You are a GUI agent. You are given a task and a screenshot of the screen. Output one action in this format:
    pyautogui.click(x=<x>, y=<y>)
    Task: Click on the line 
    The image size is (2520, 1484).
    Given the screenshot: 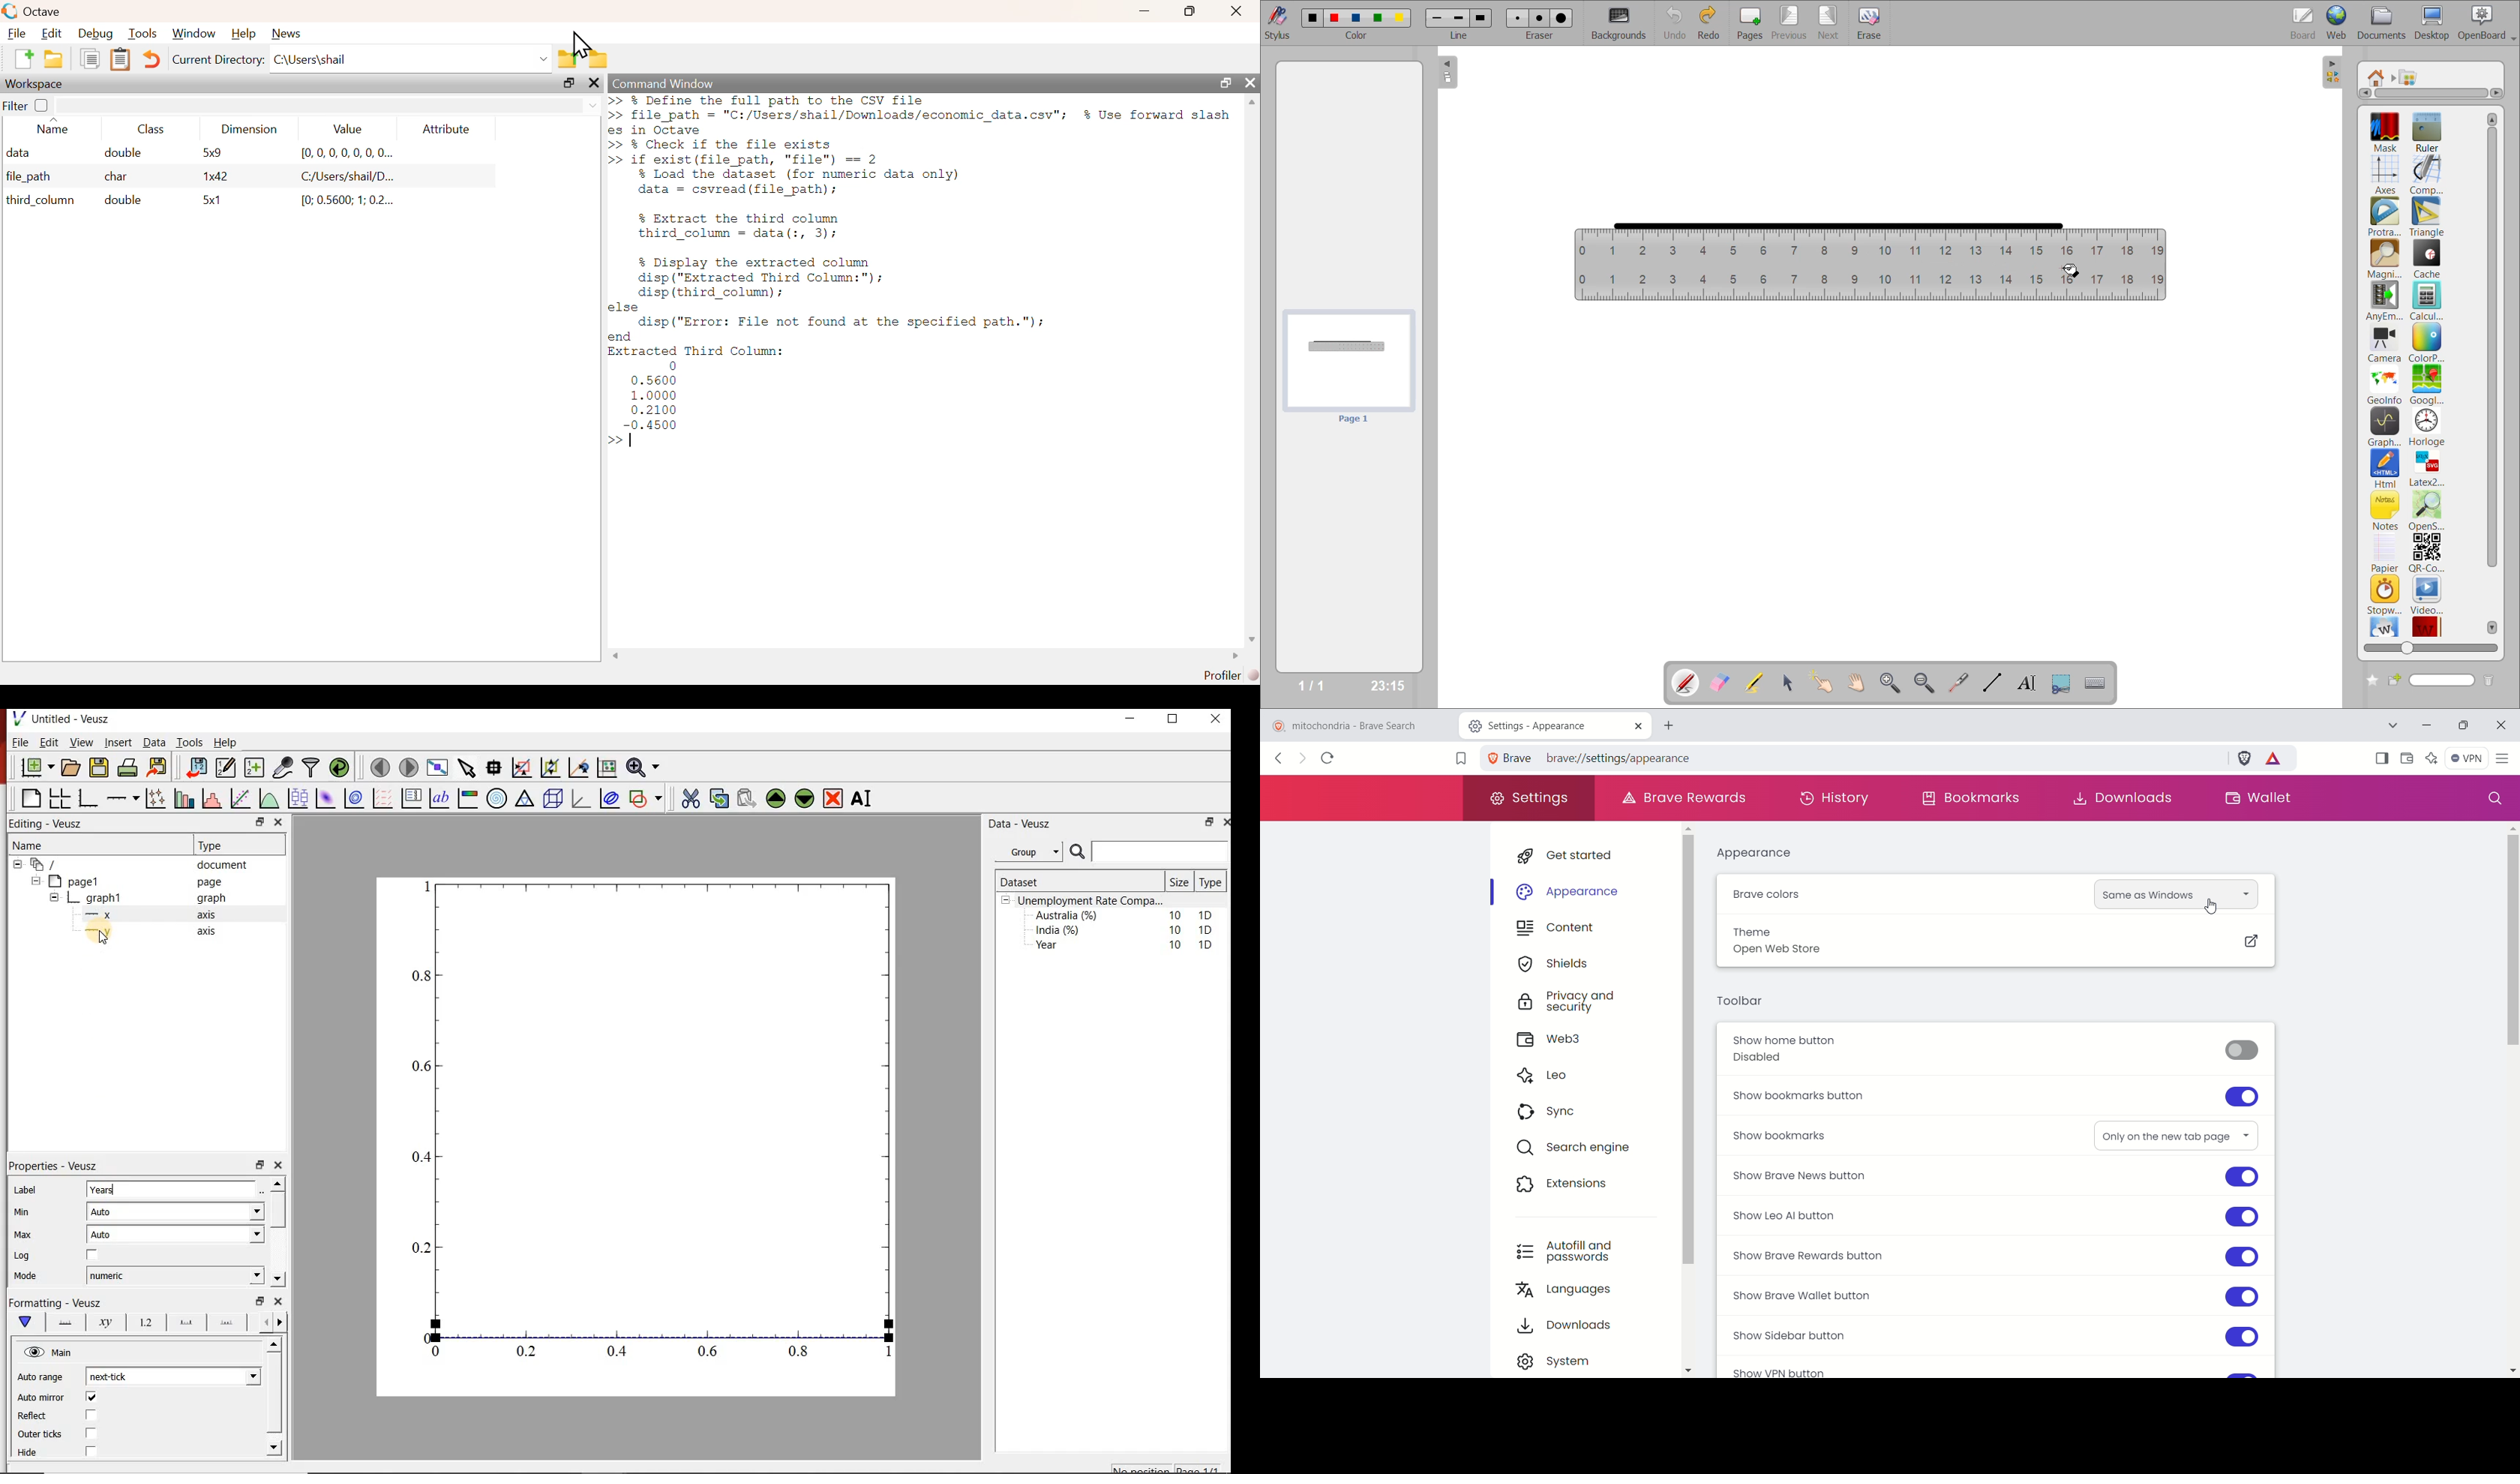 What is the action you would take?
    pyautogui.click(x=1460, y=35)
    